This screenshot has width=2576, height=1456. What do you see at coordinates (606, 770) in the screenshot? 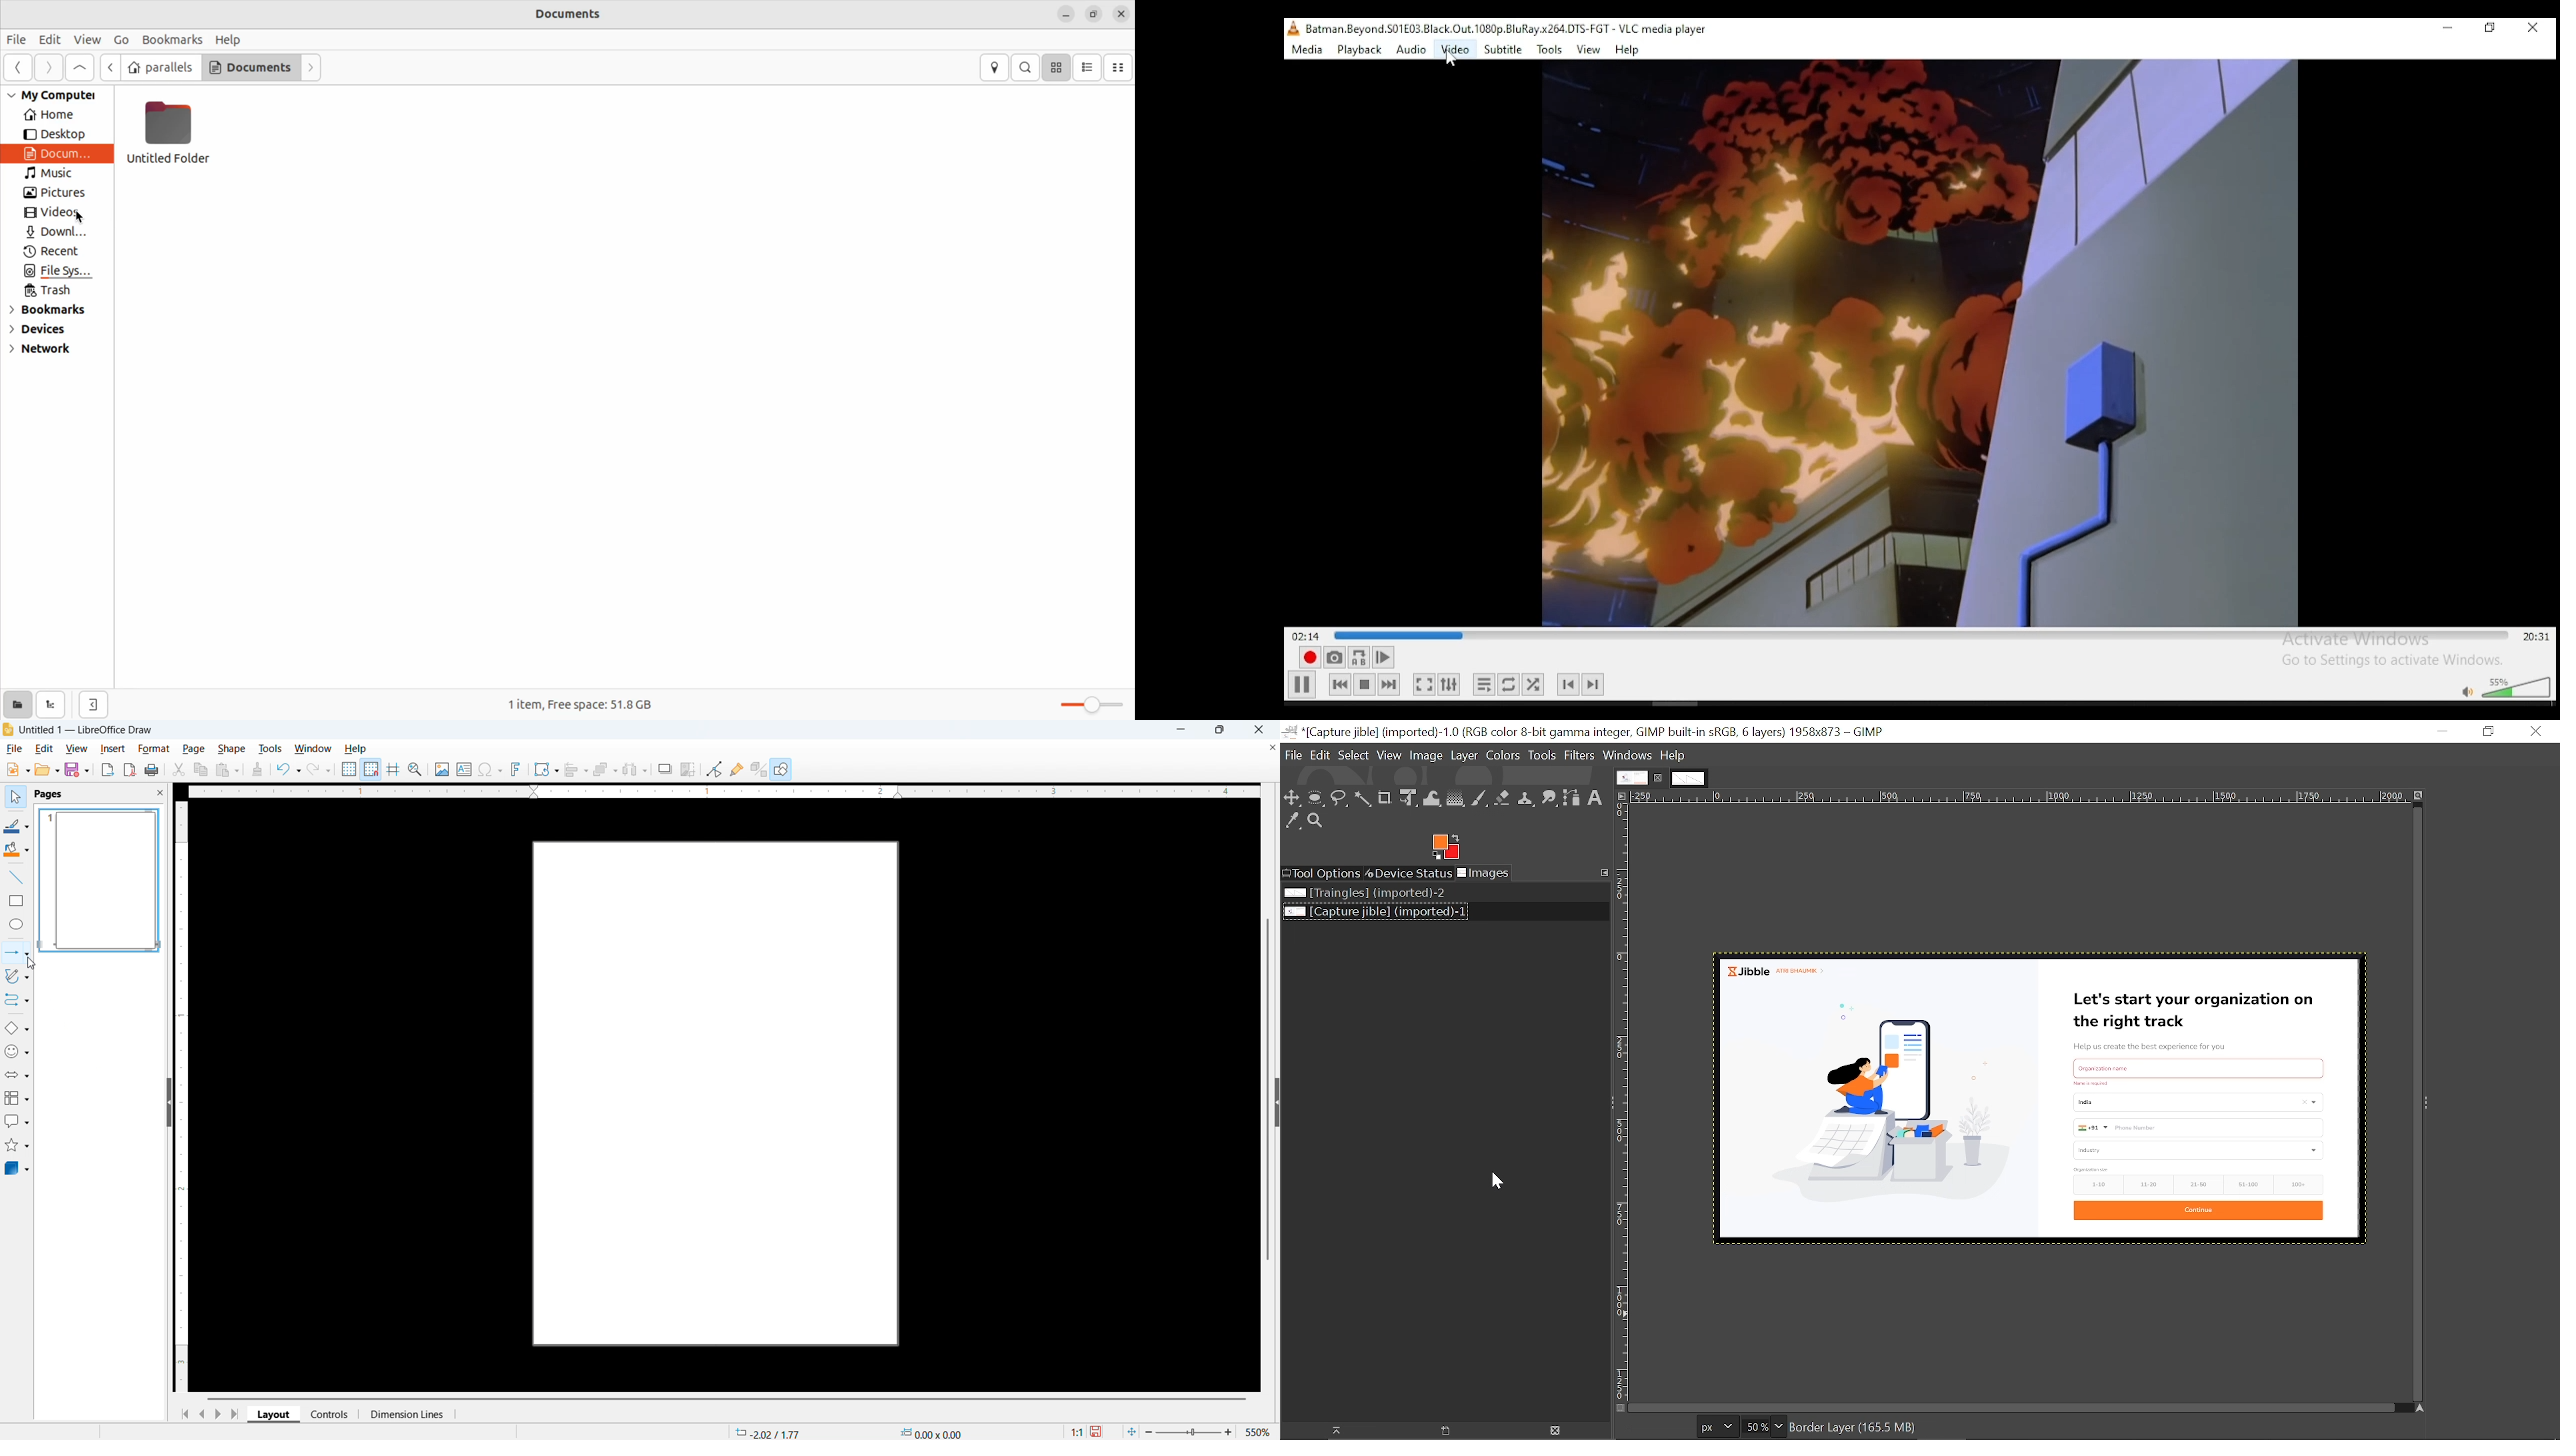
I see `Arrange ` at bounding box center [606, 770].